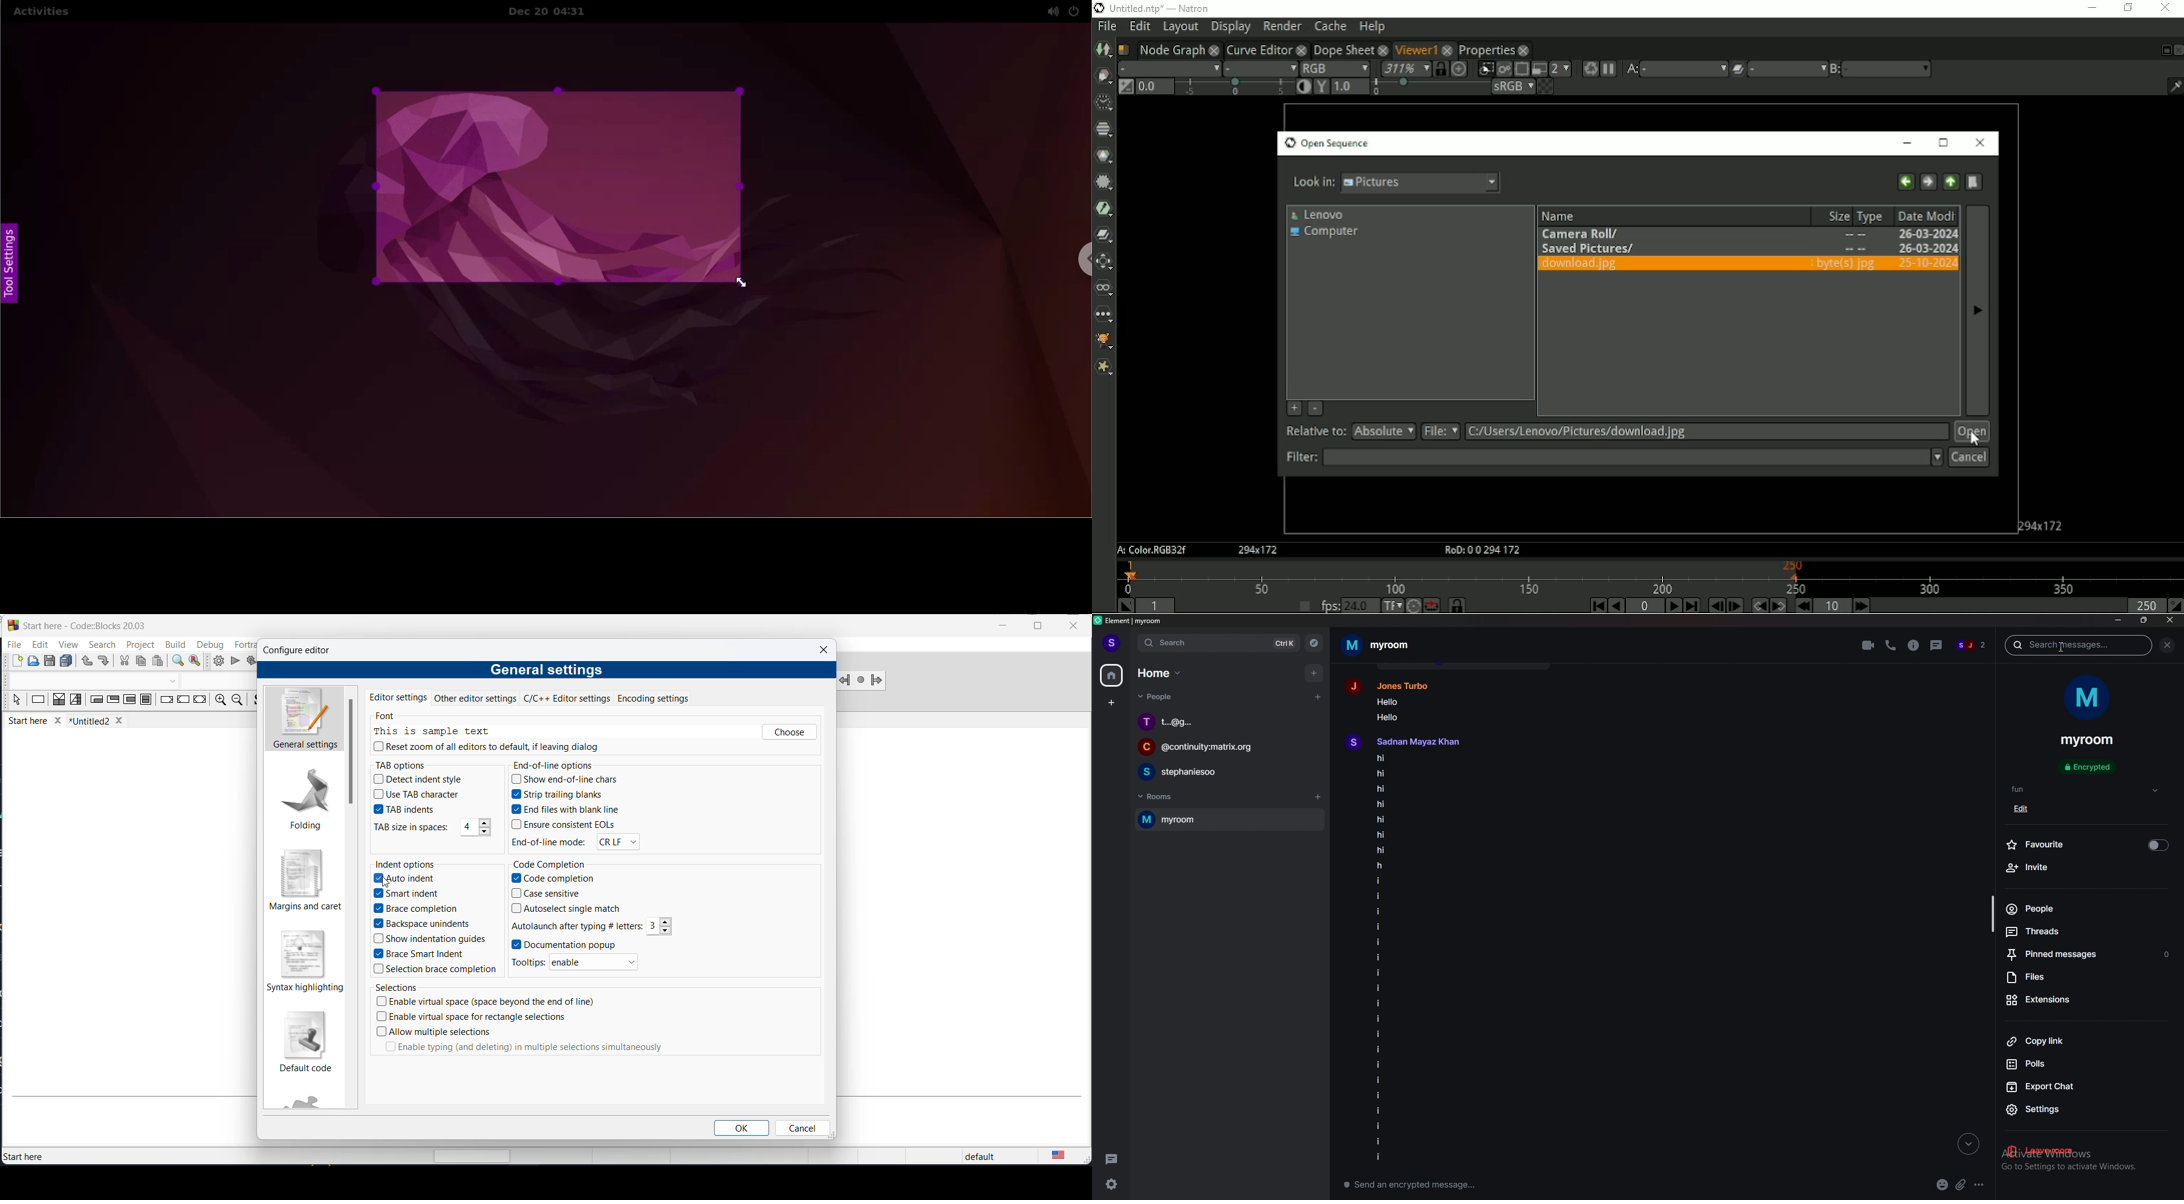  Describe the element at coordinates (531, 962) in the screenshot. I see `tooltips options` at that location.